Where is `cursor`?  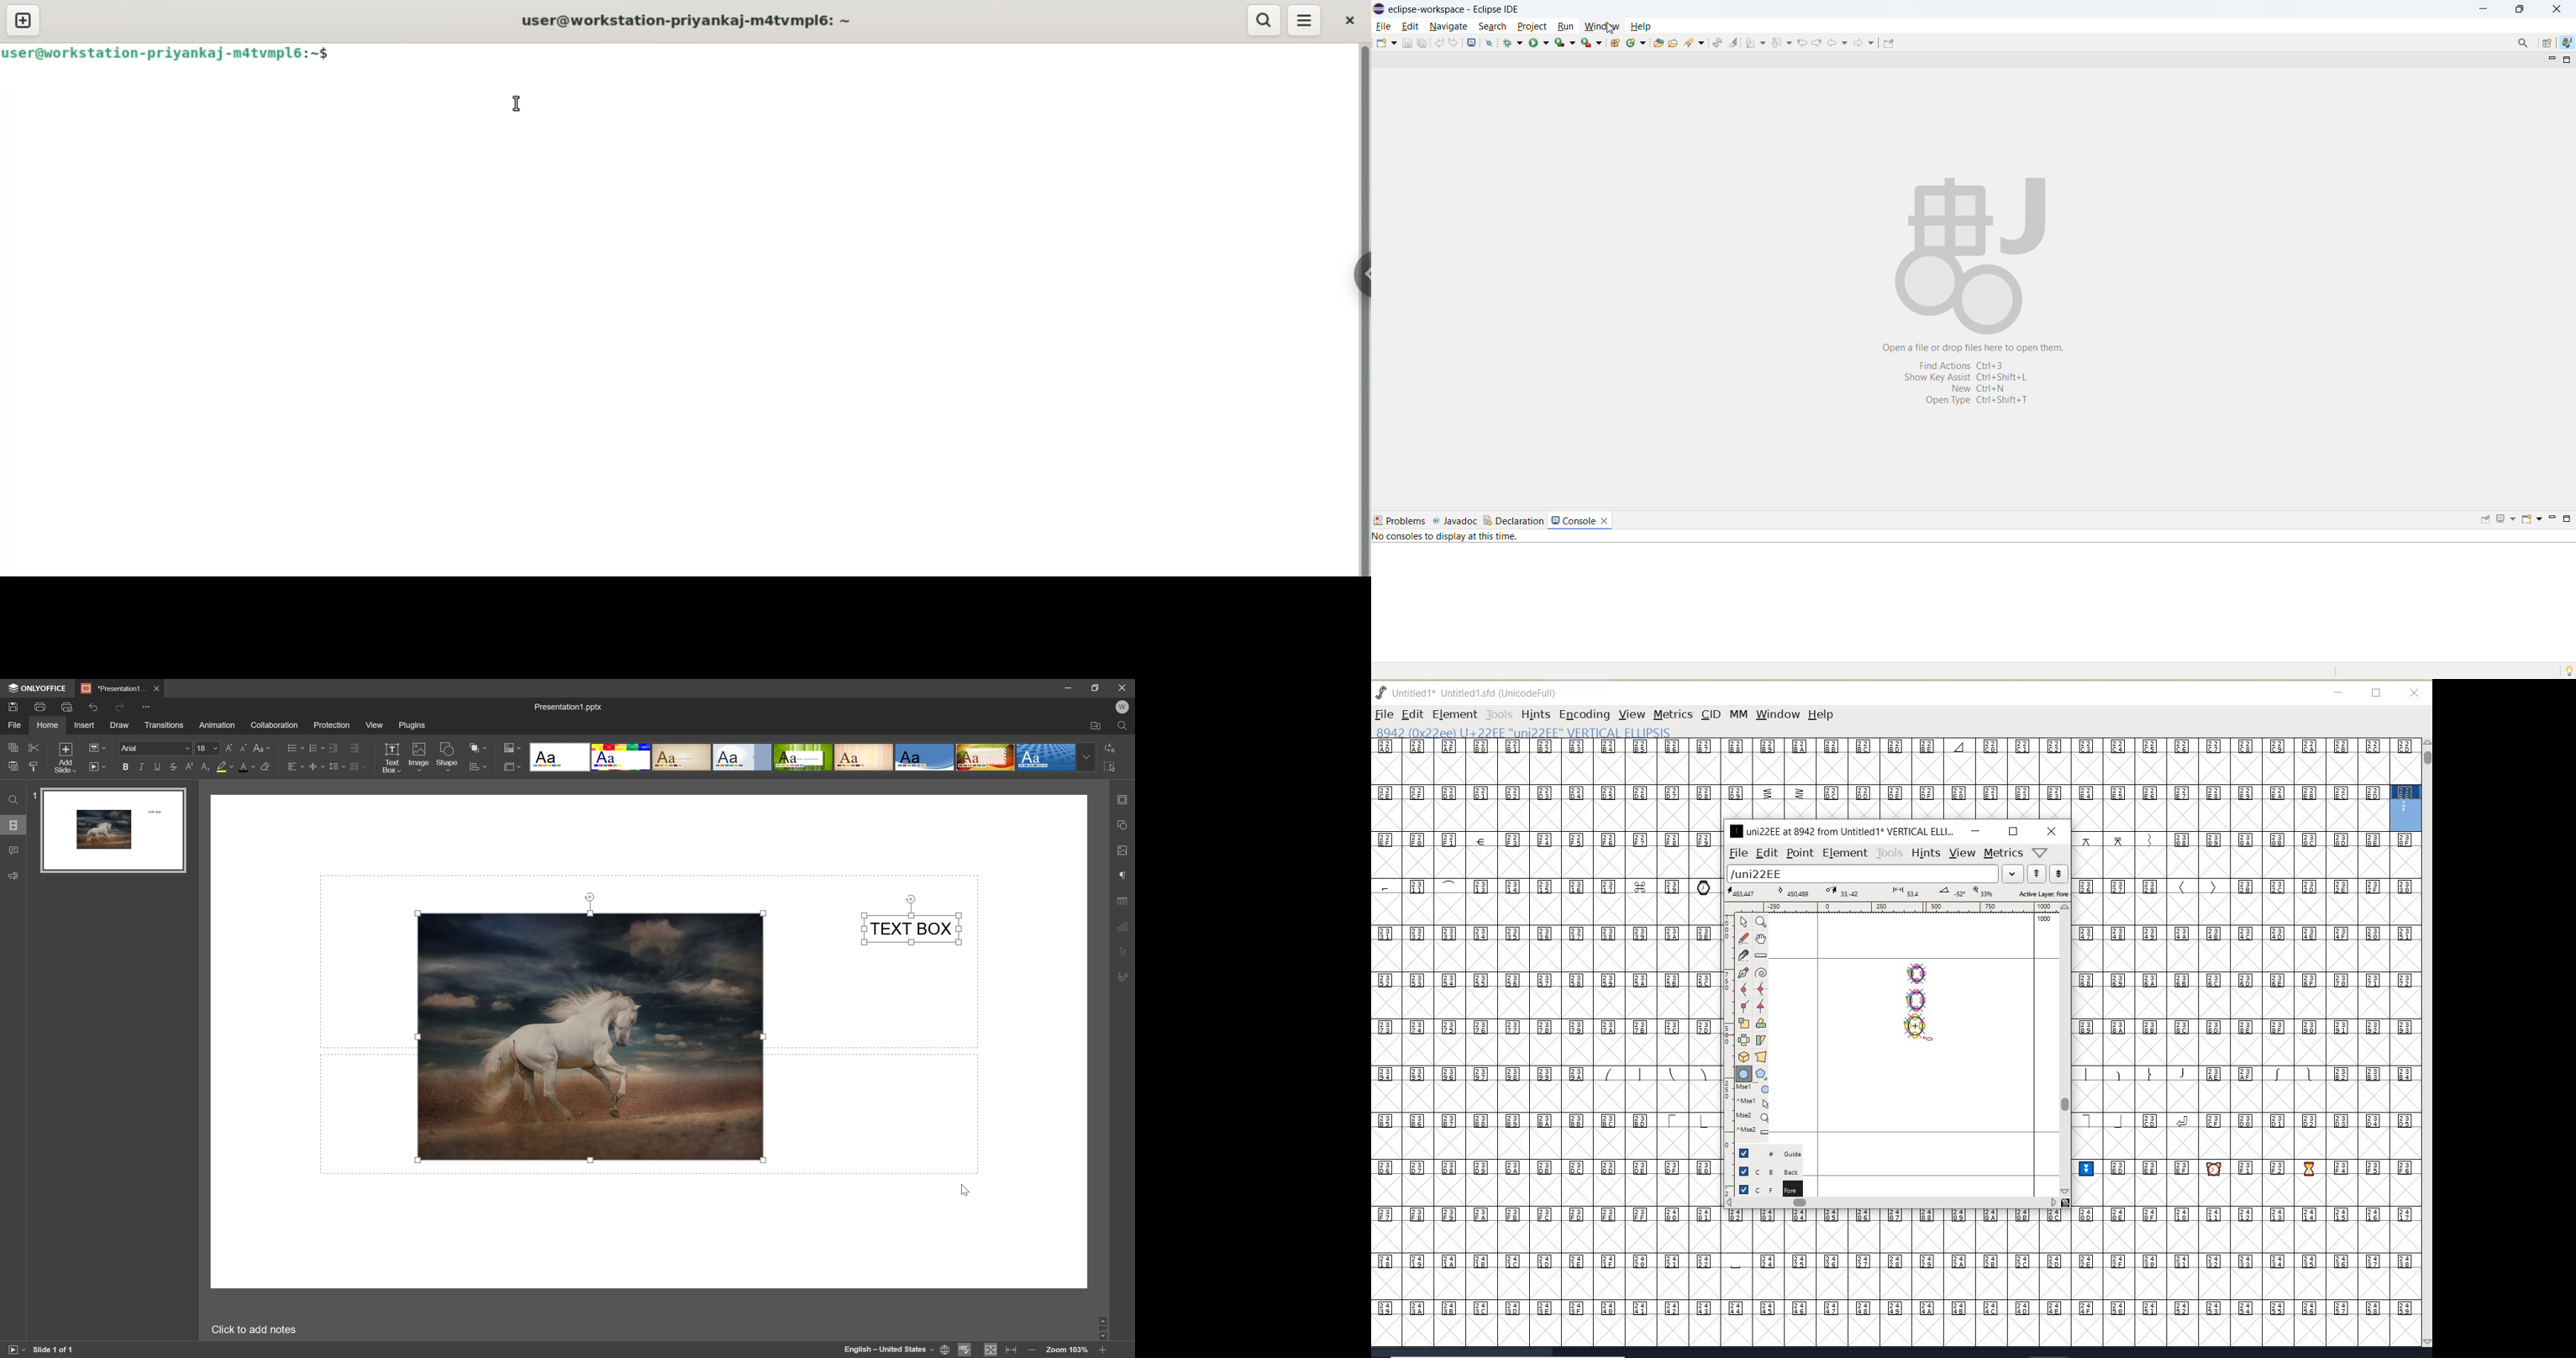
cursor is located at coordinates (516, 104).